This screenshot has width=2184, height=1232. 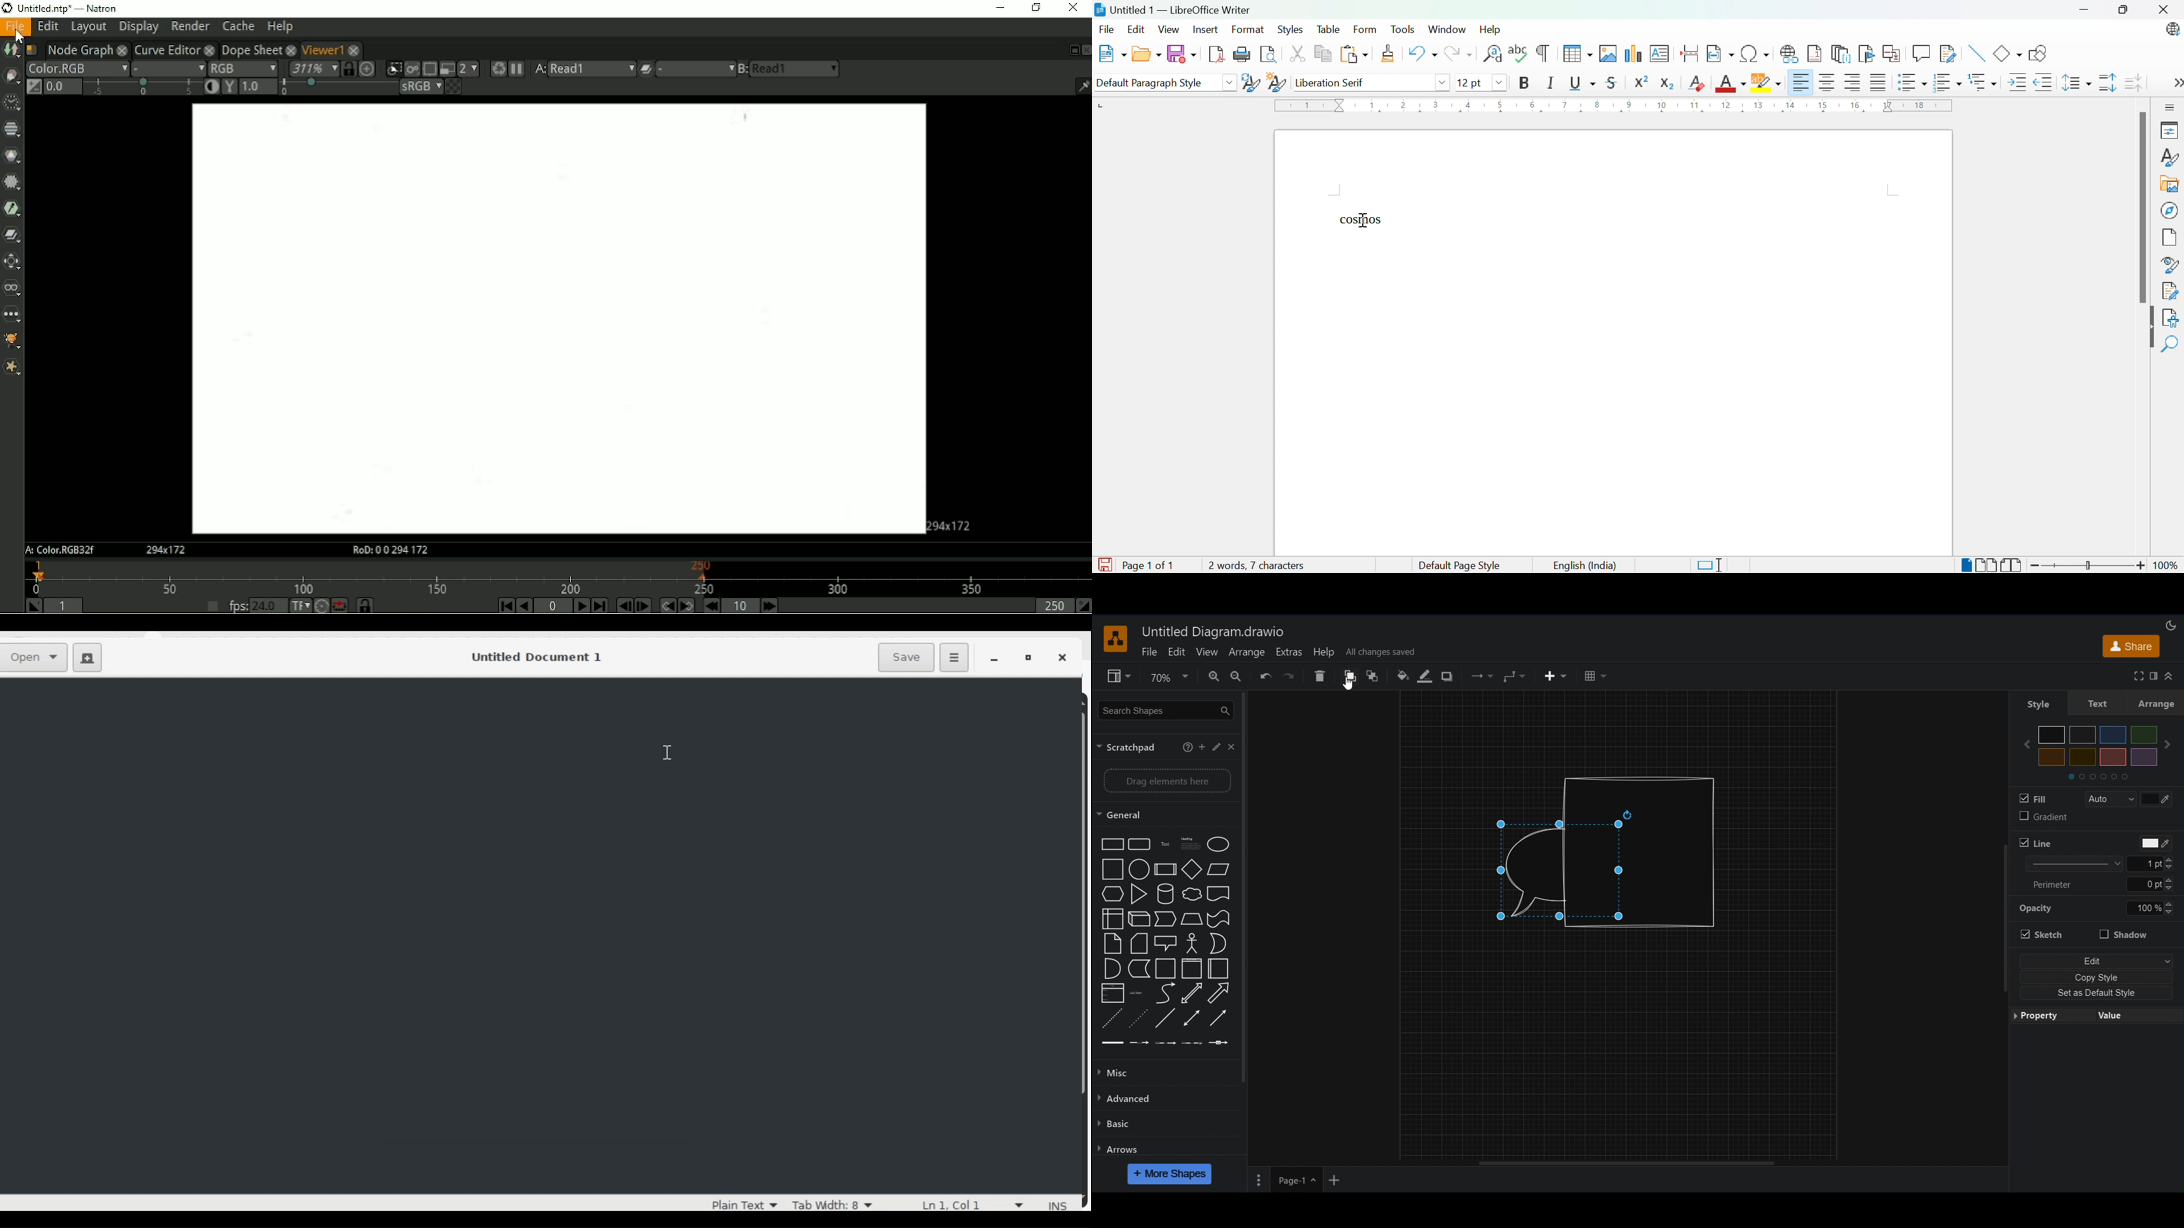 What do you see at coordinates (2169, 885) in the screenshot?
I see `Increase/Decrease line thickness` at bounding box center [2169, 885].